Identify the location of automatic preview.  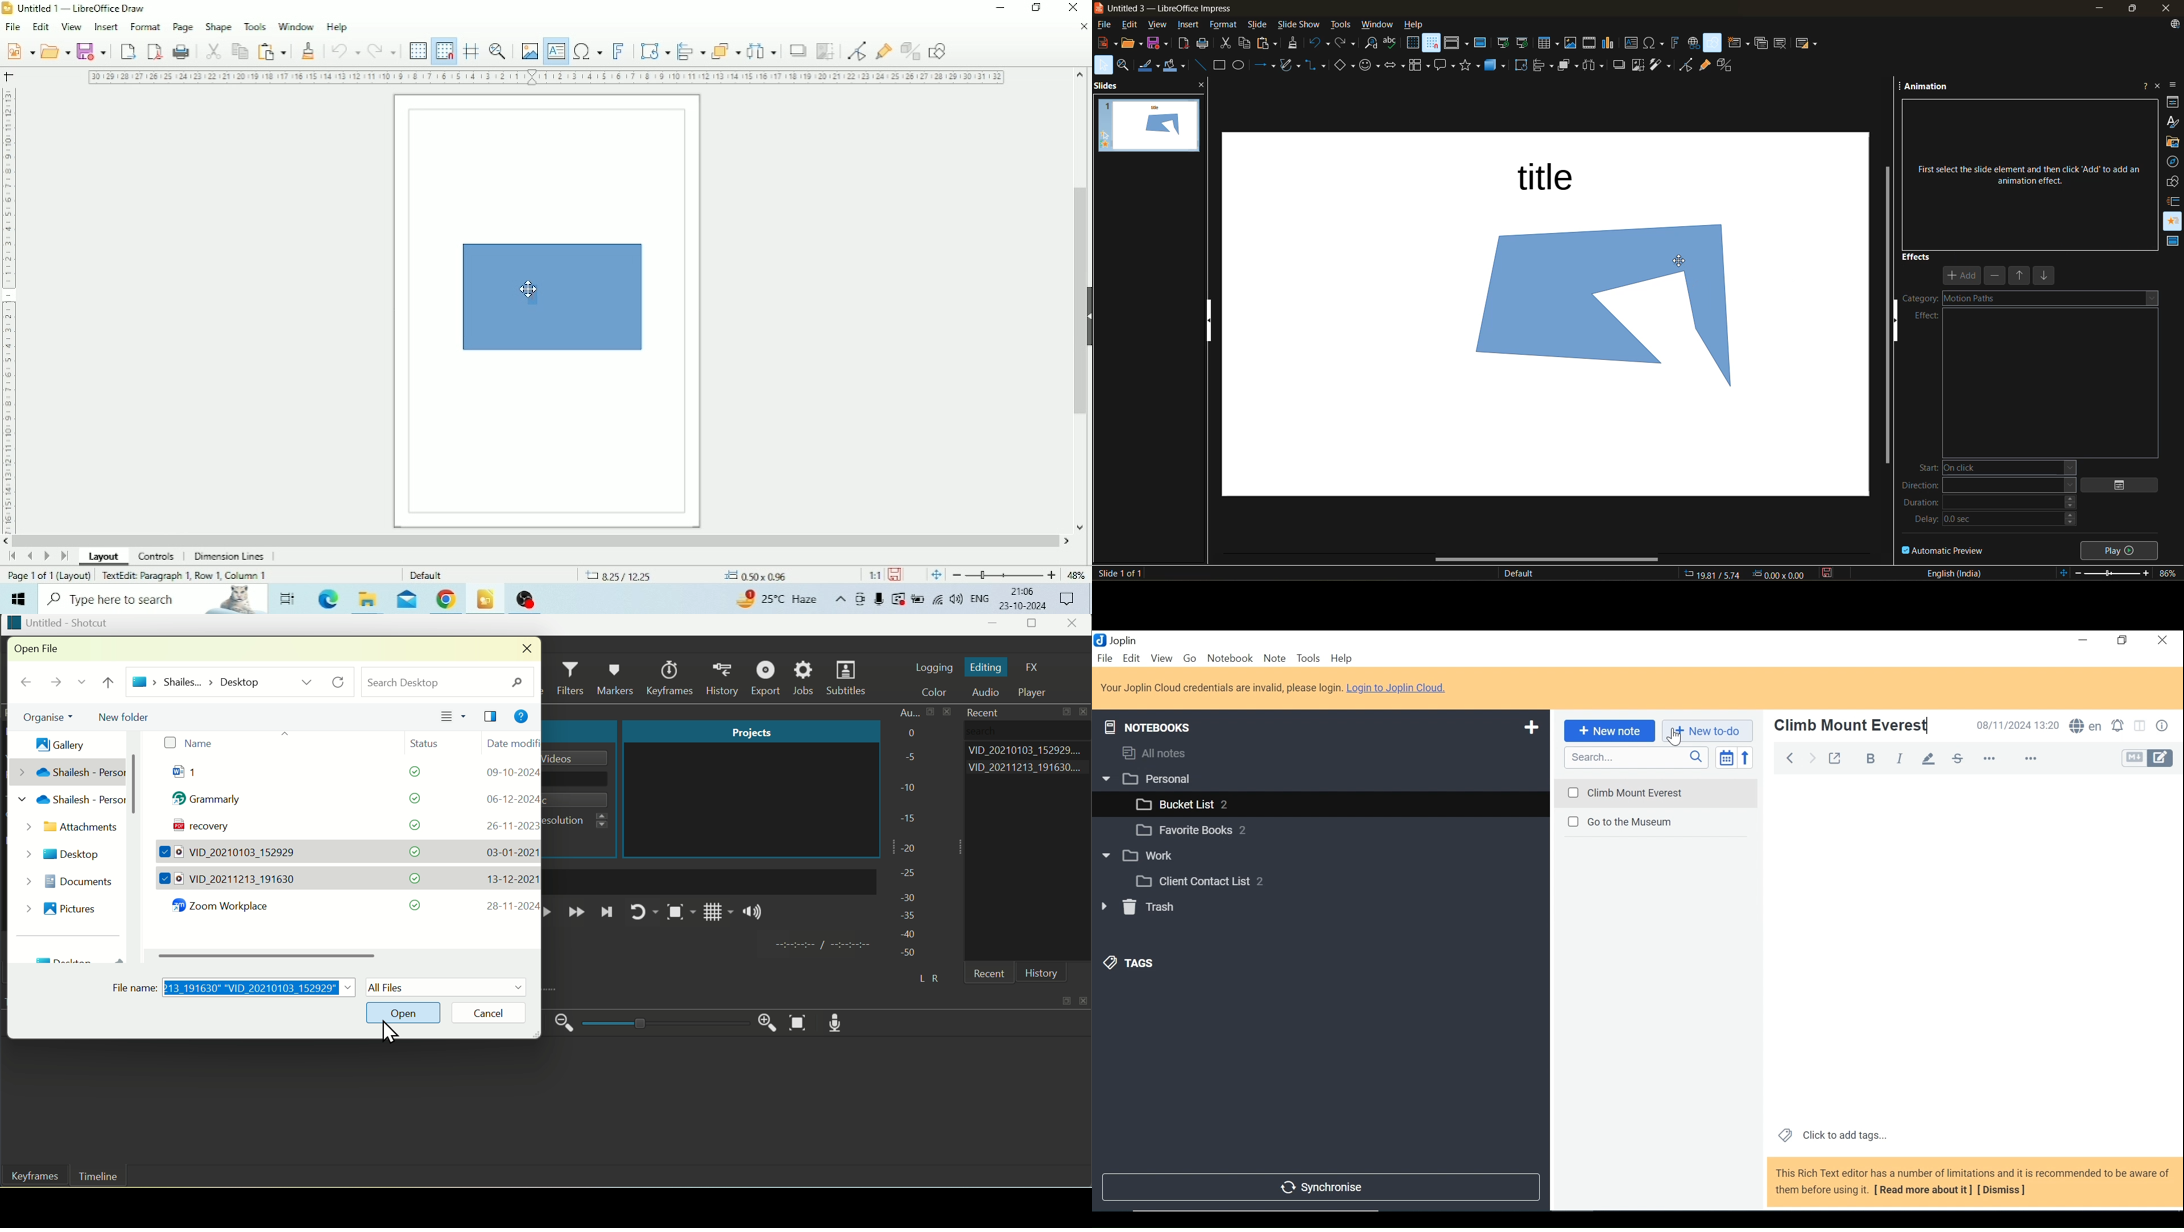
(1944, 550).